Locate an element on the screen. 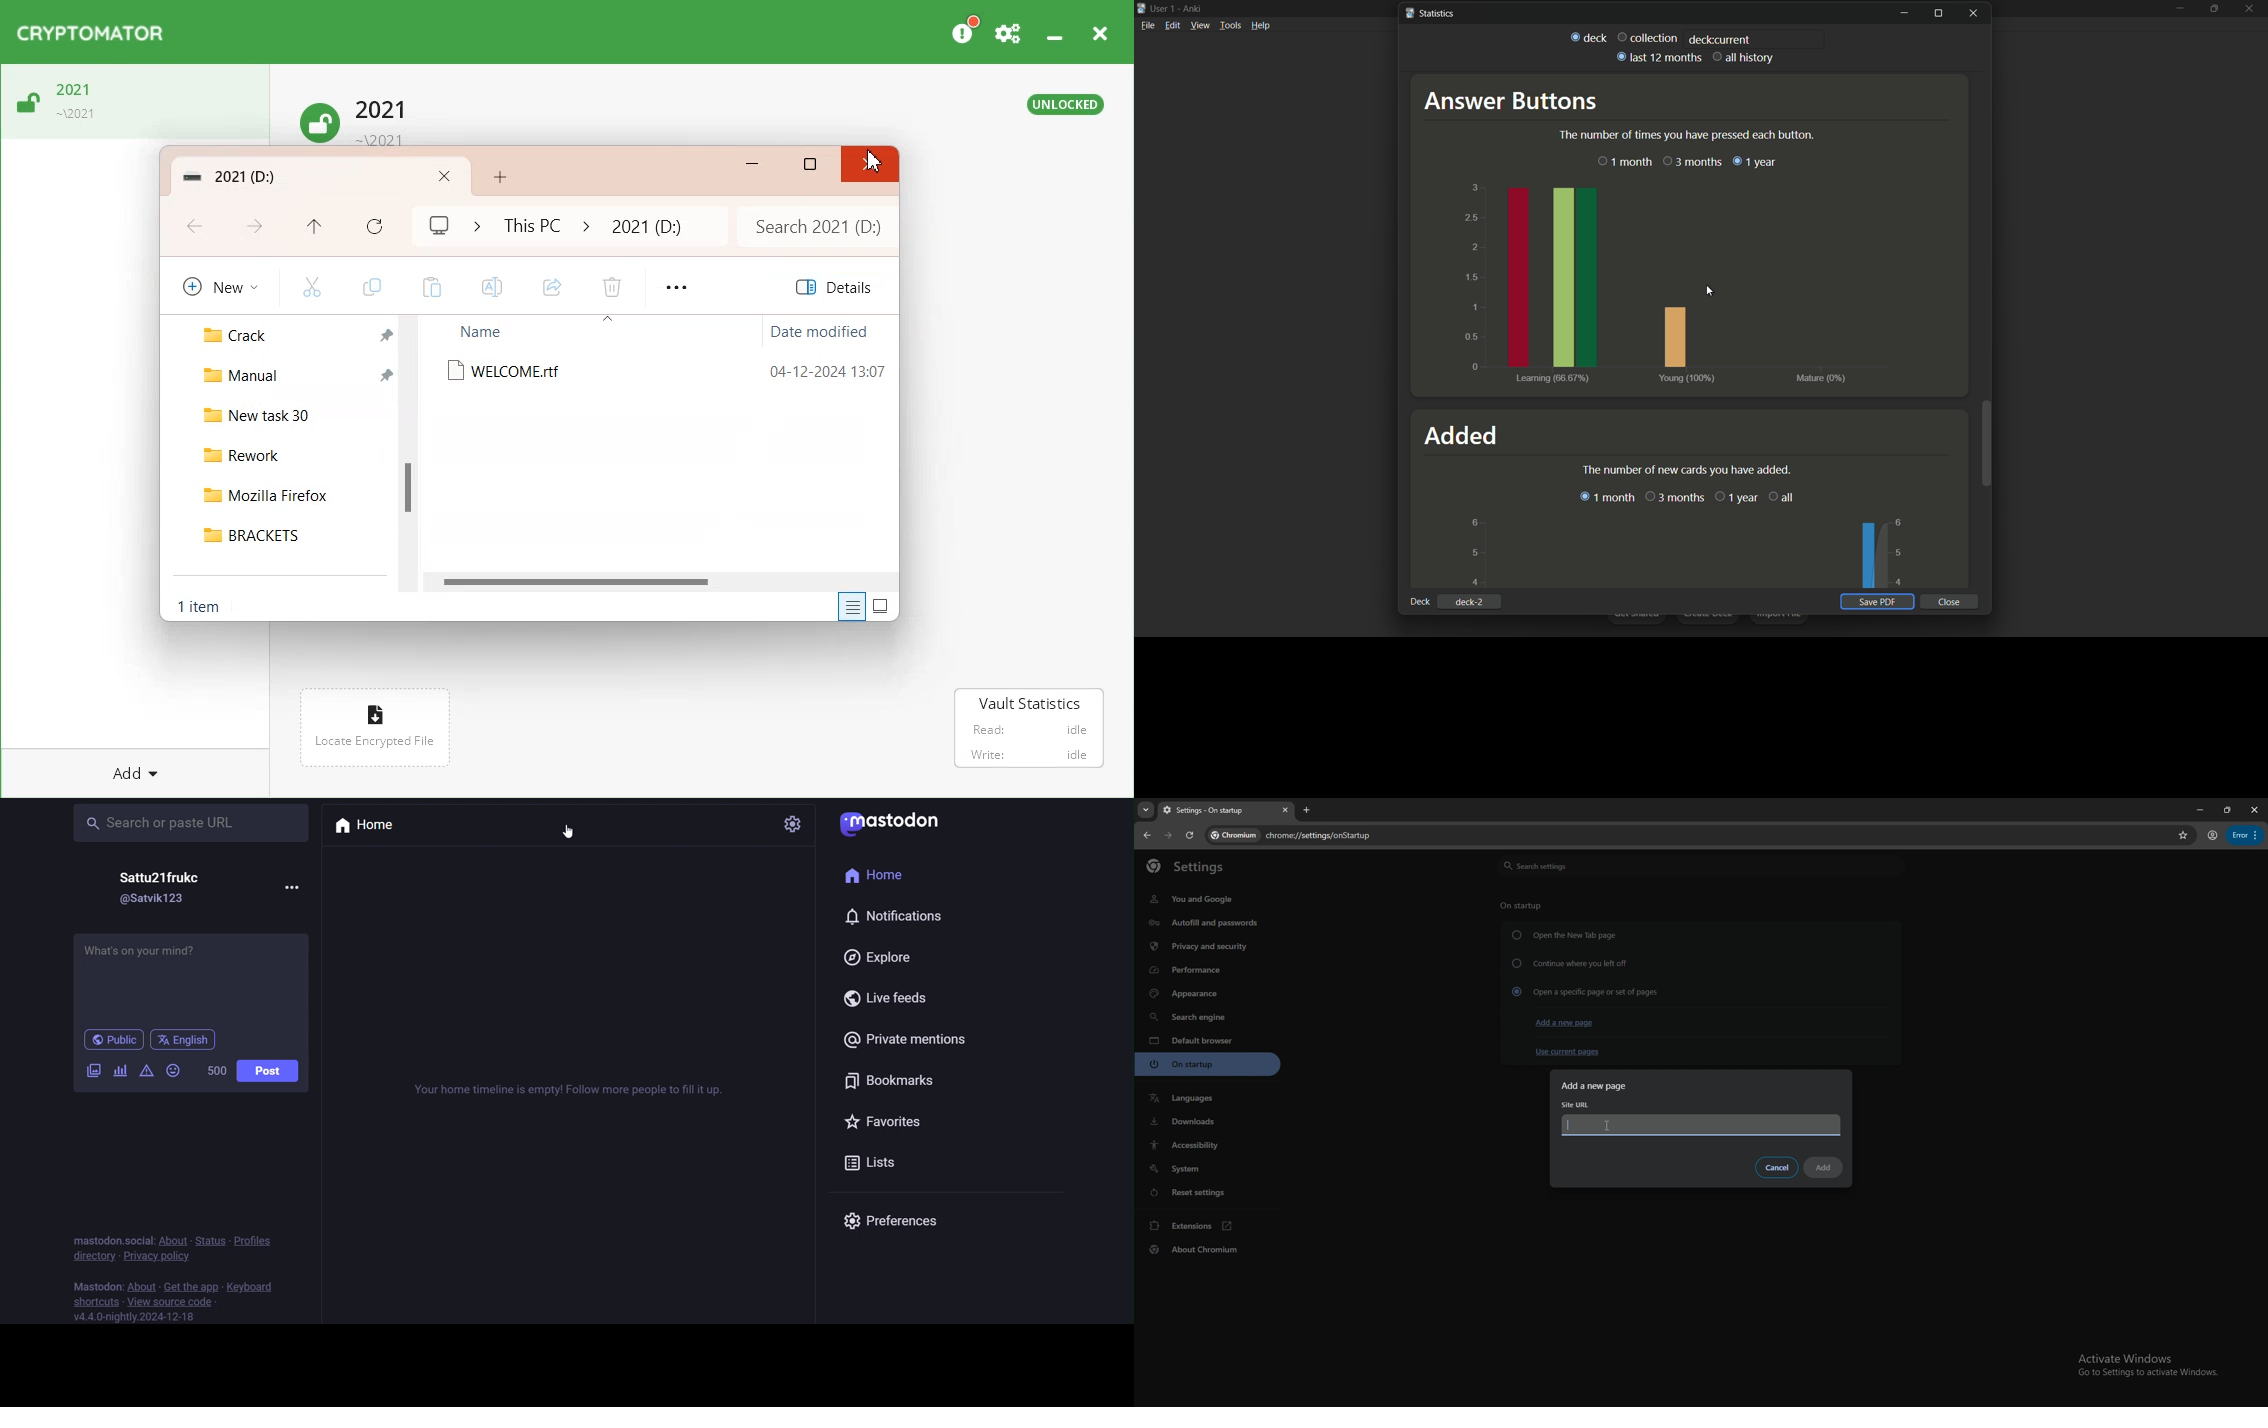  home is located at coordinates (875, 875).